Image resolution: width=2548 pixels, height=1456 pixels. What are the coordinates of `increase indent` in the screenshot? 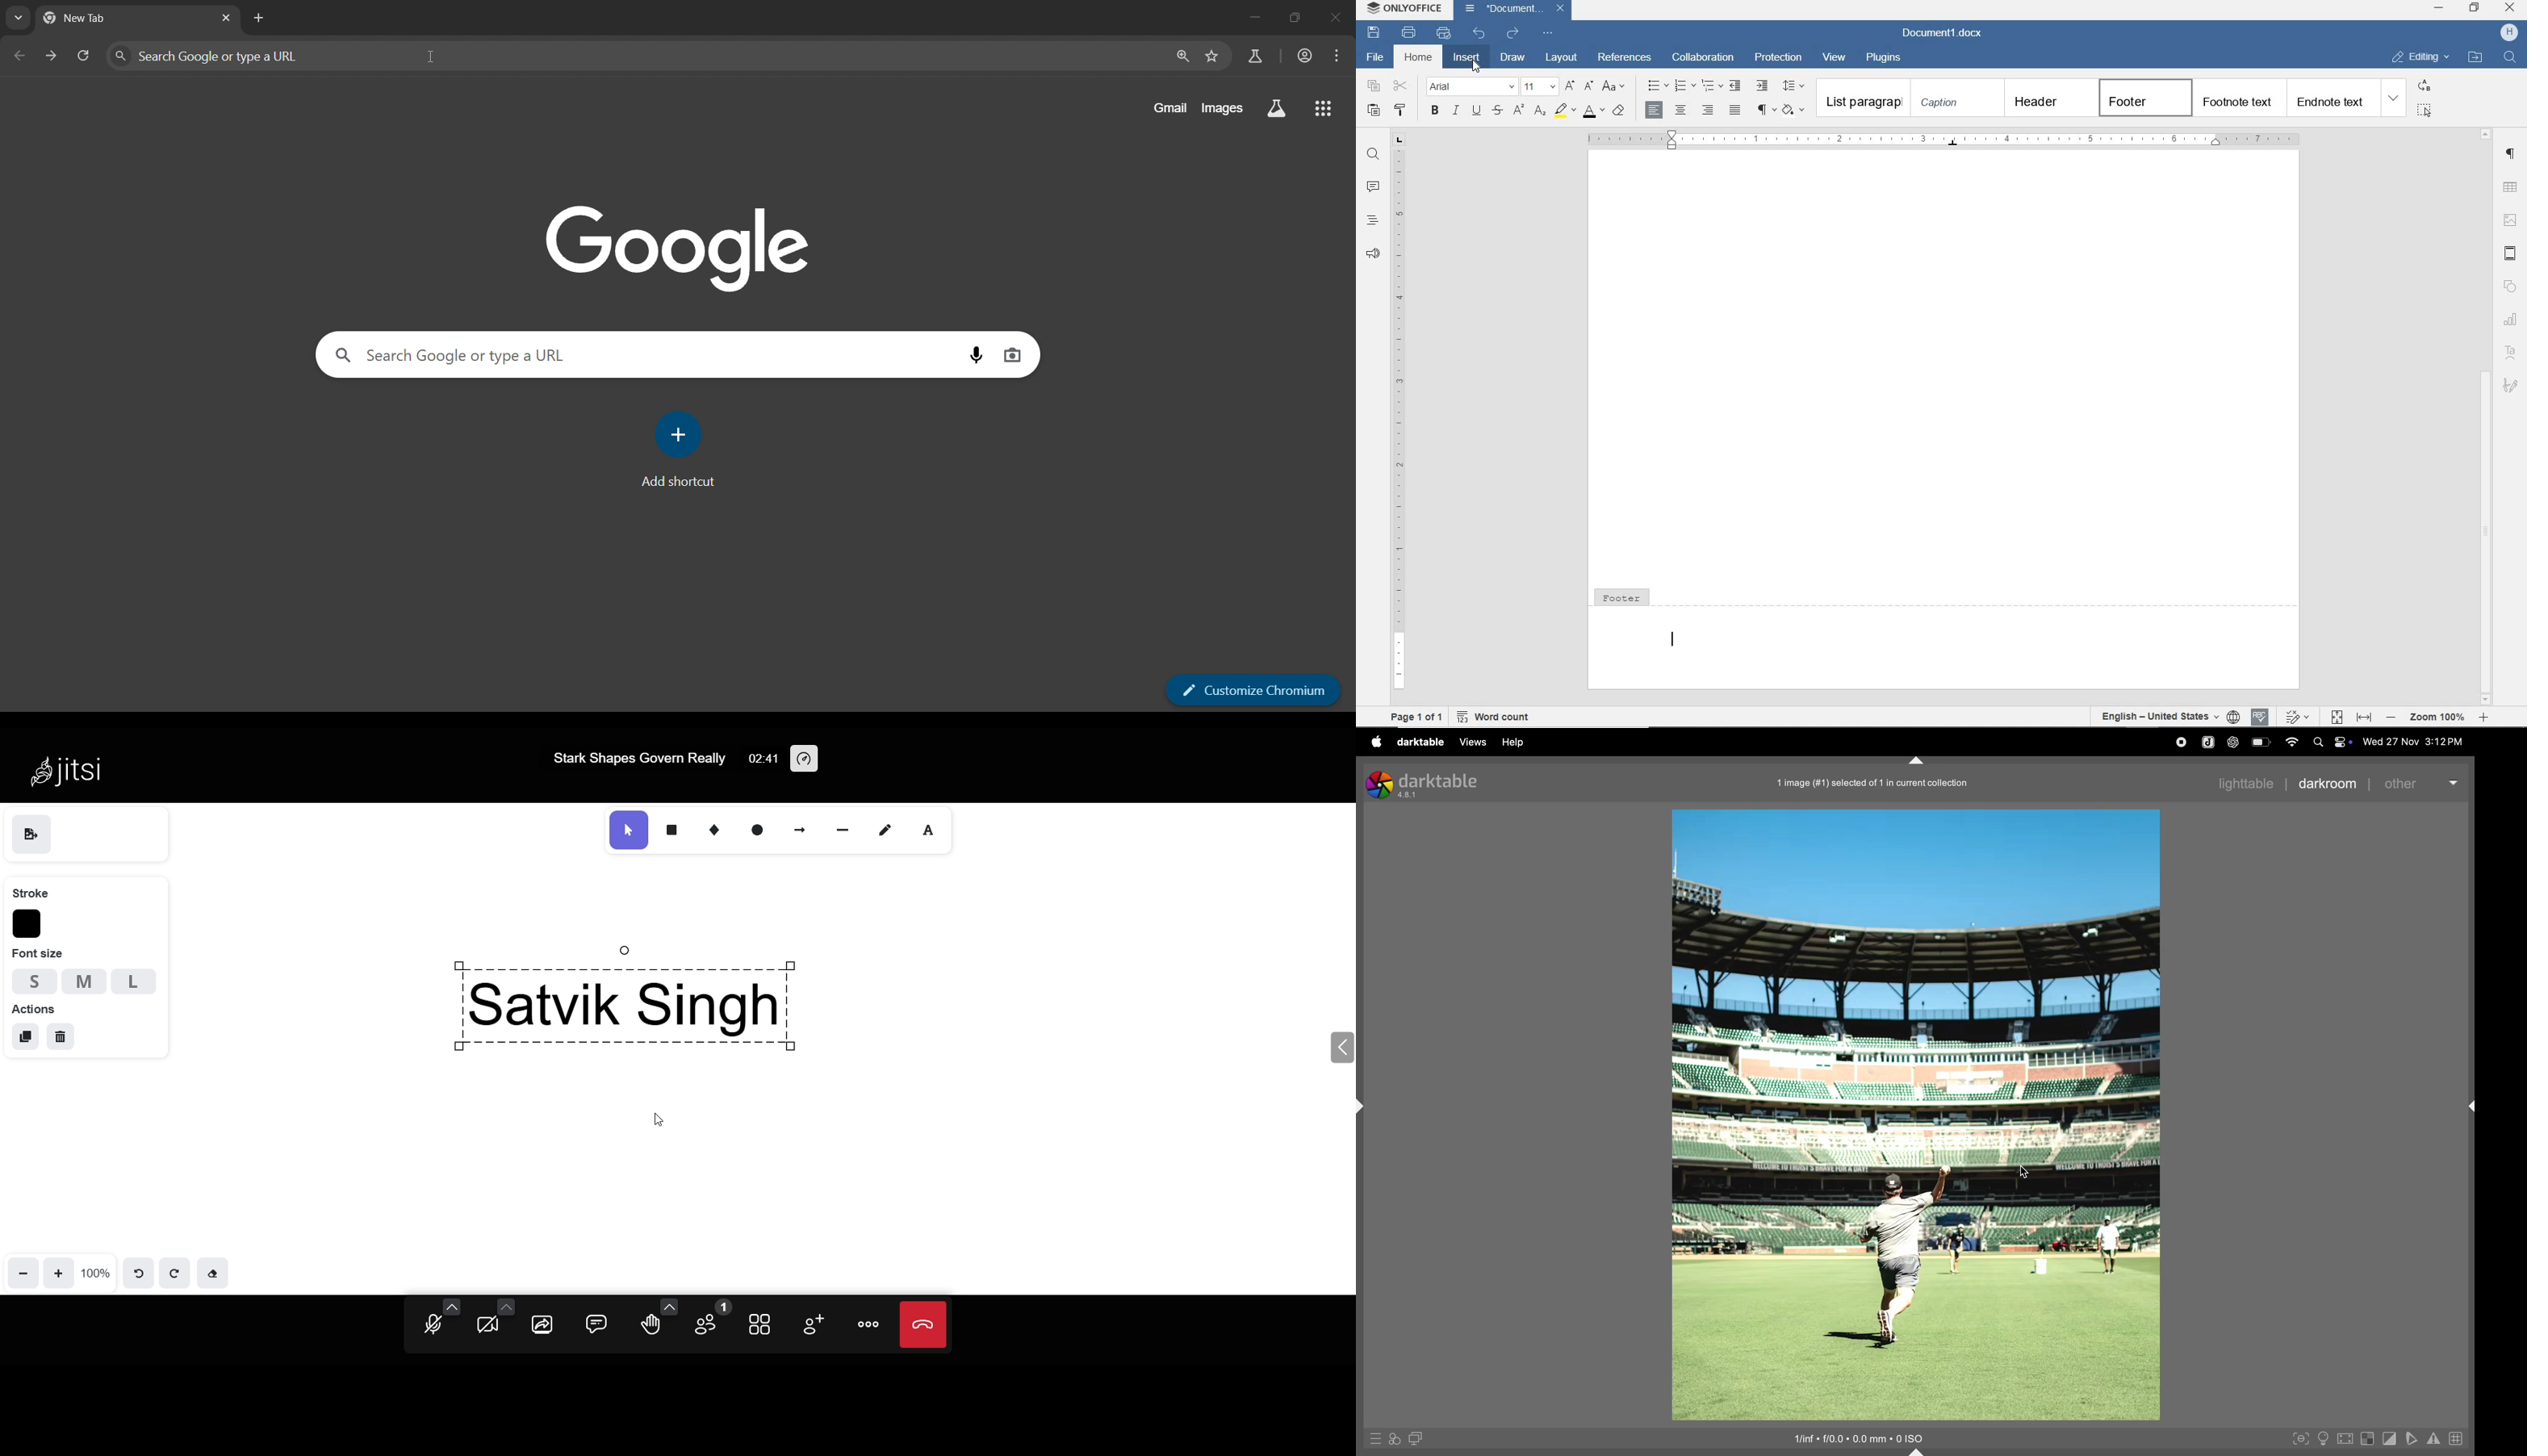 It's located at (1762, 85).